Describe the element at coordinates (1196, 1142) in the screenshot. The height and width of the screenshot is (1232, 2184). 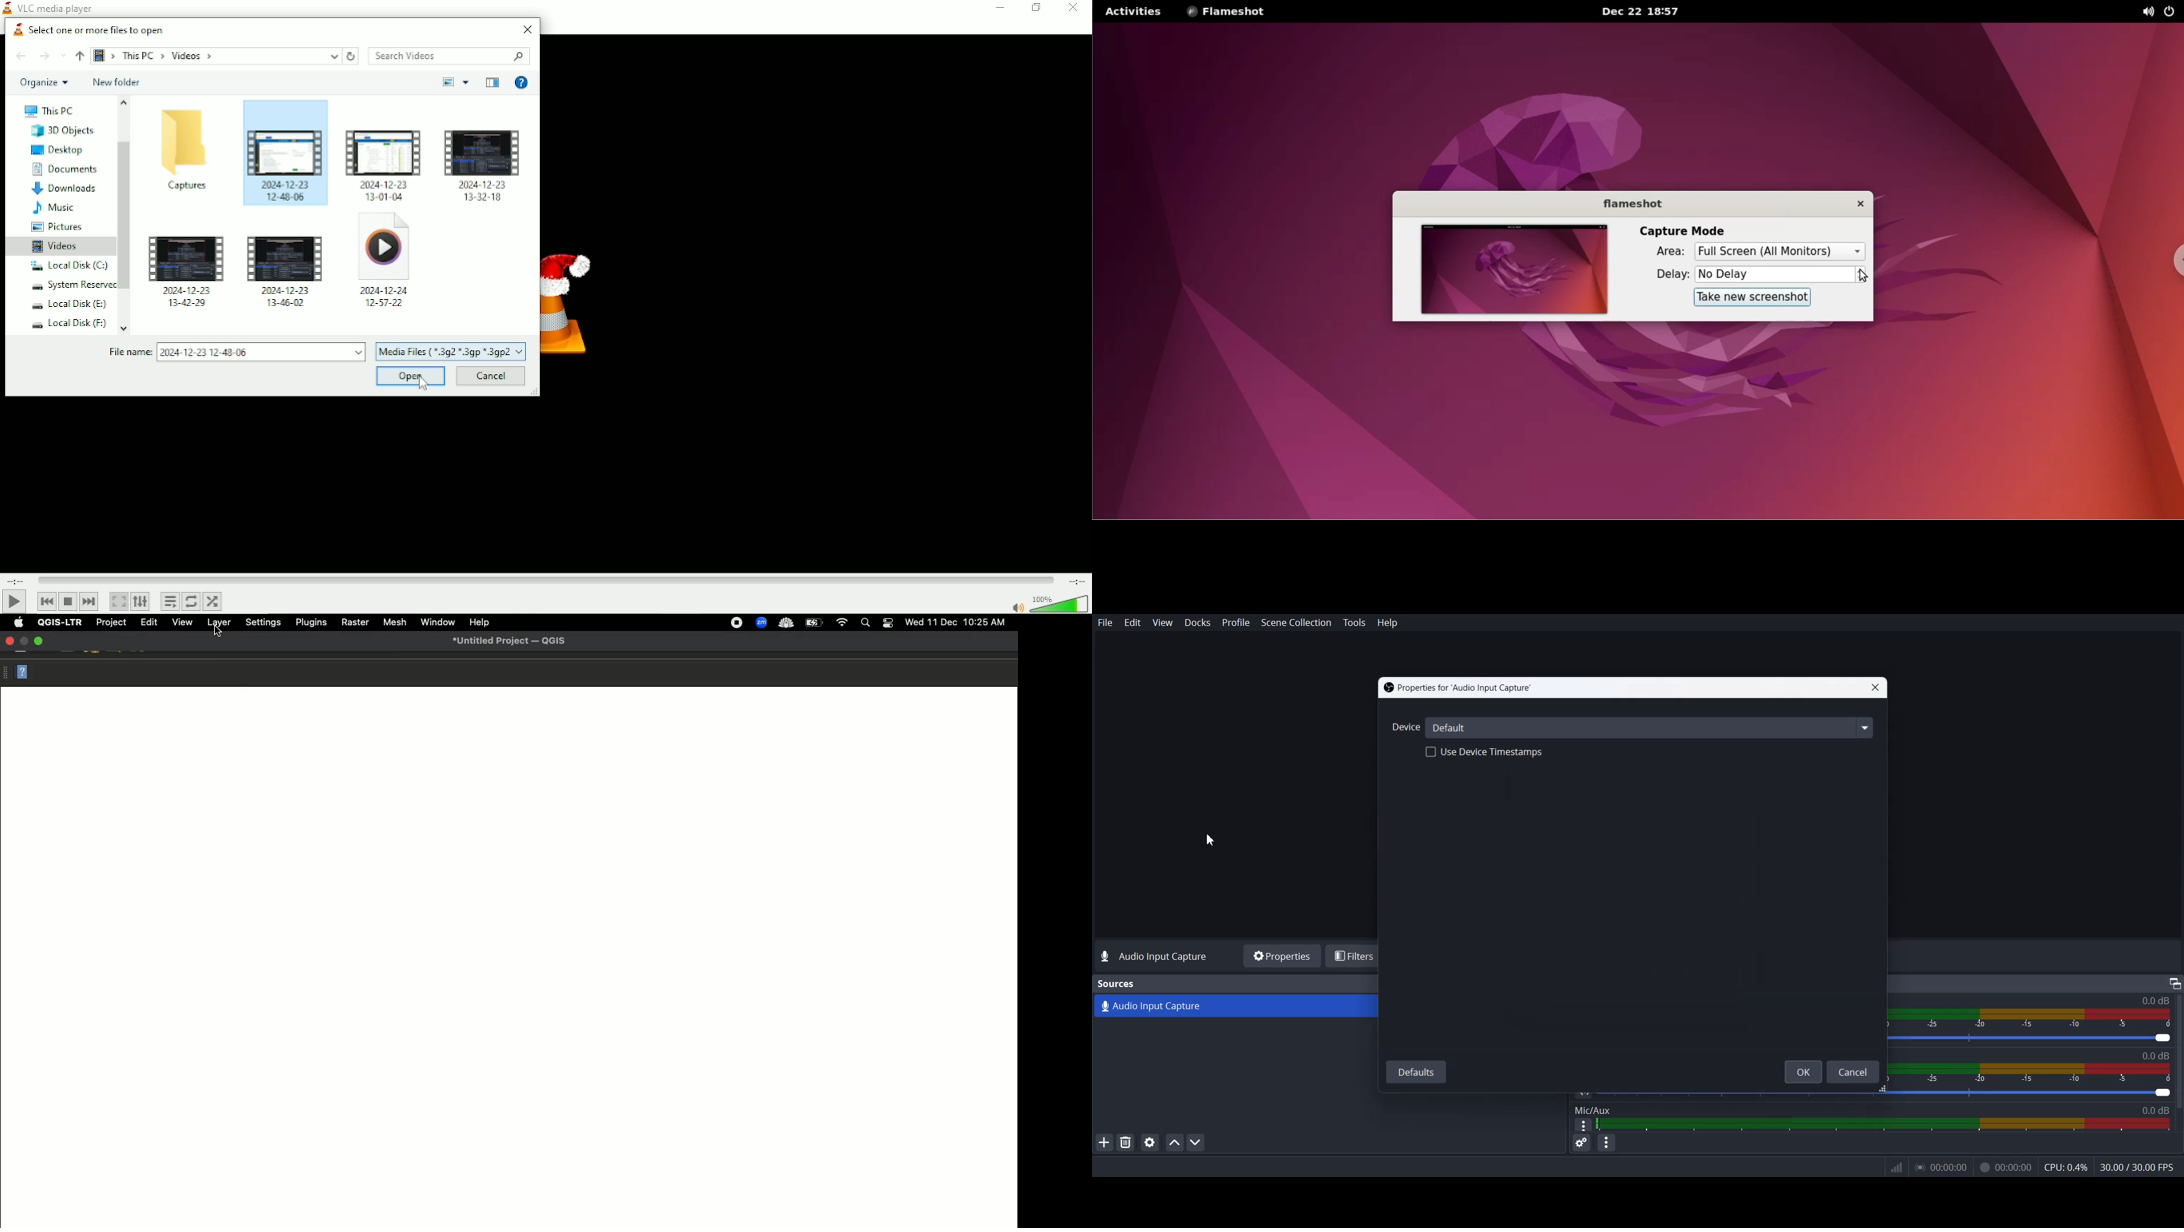
I see `Move Source down` at that location.